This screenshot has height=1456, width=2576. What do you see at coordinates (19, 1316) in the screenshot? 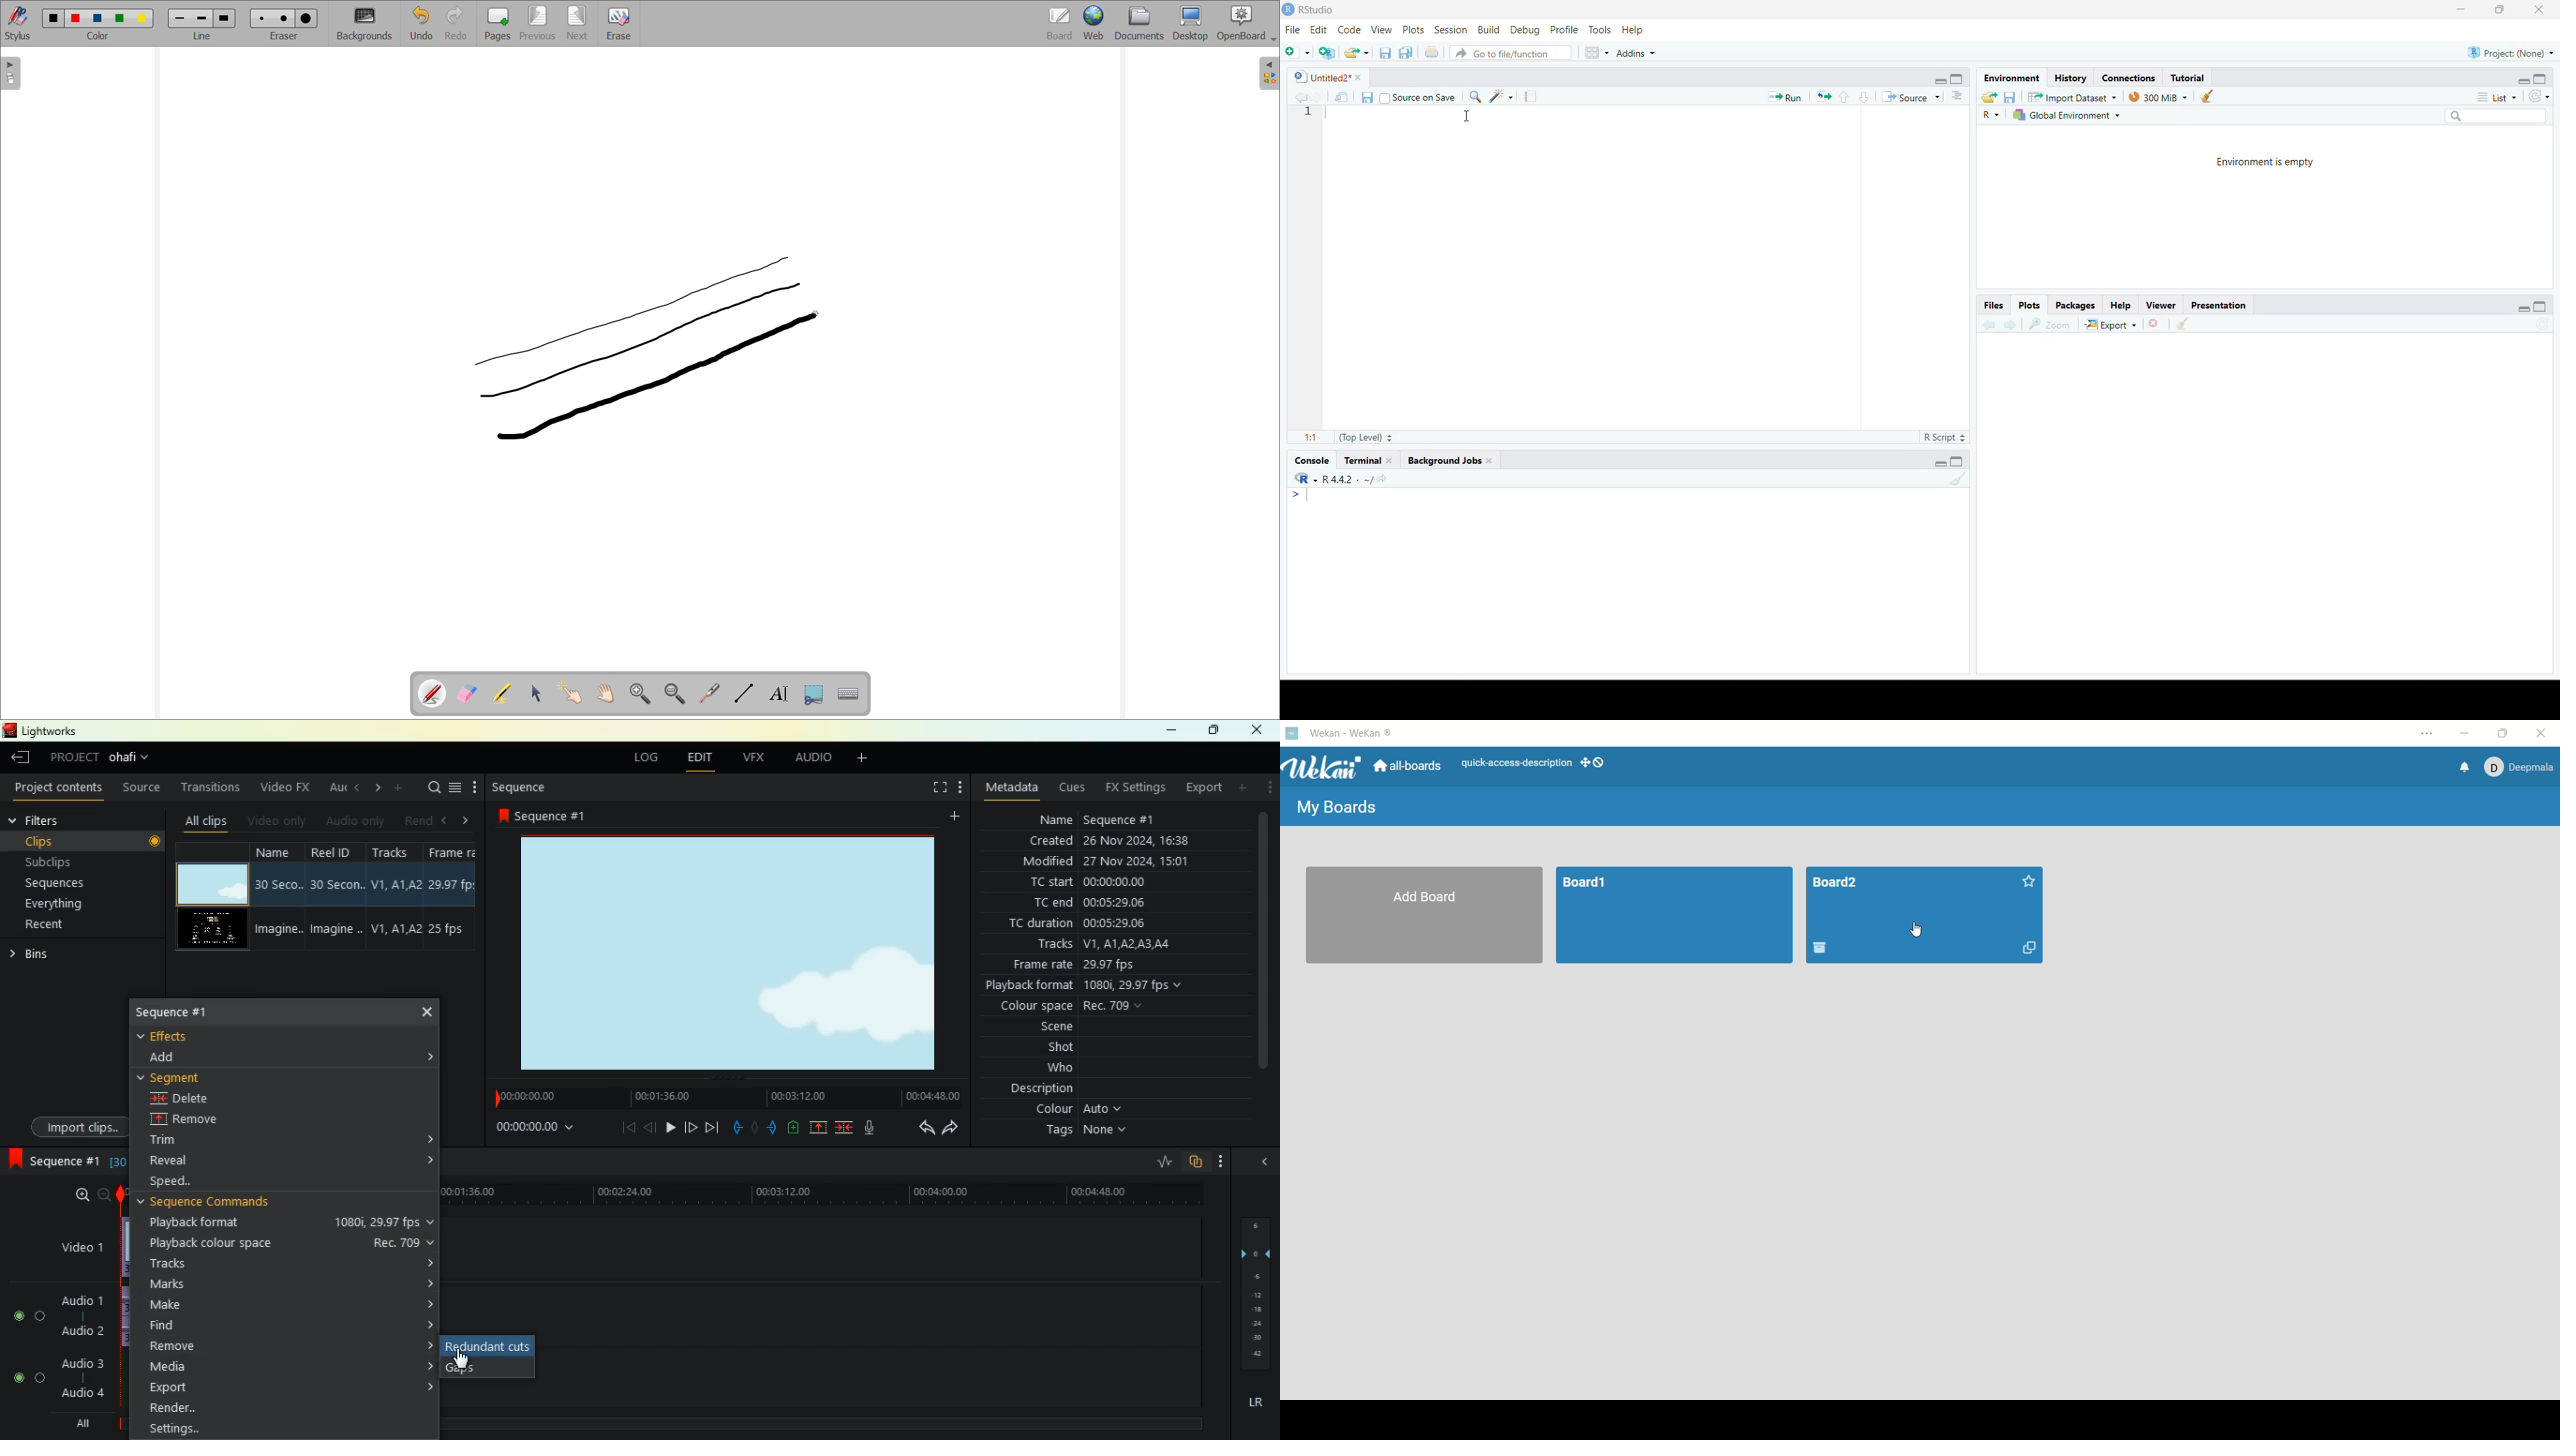
I see `toggle` at bounding box center [19, 1316].